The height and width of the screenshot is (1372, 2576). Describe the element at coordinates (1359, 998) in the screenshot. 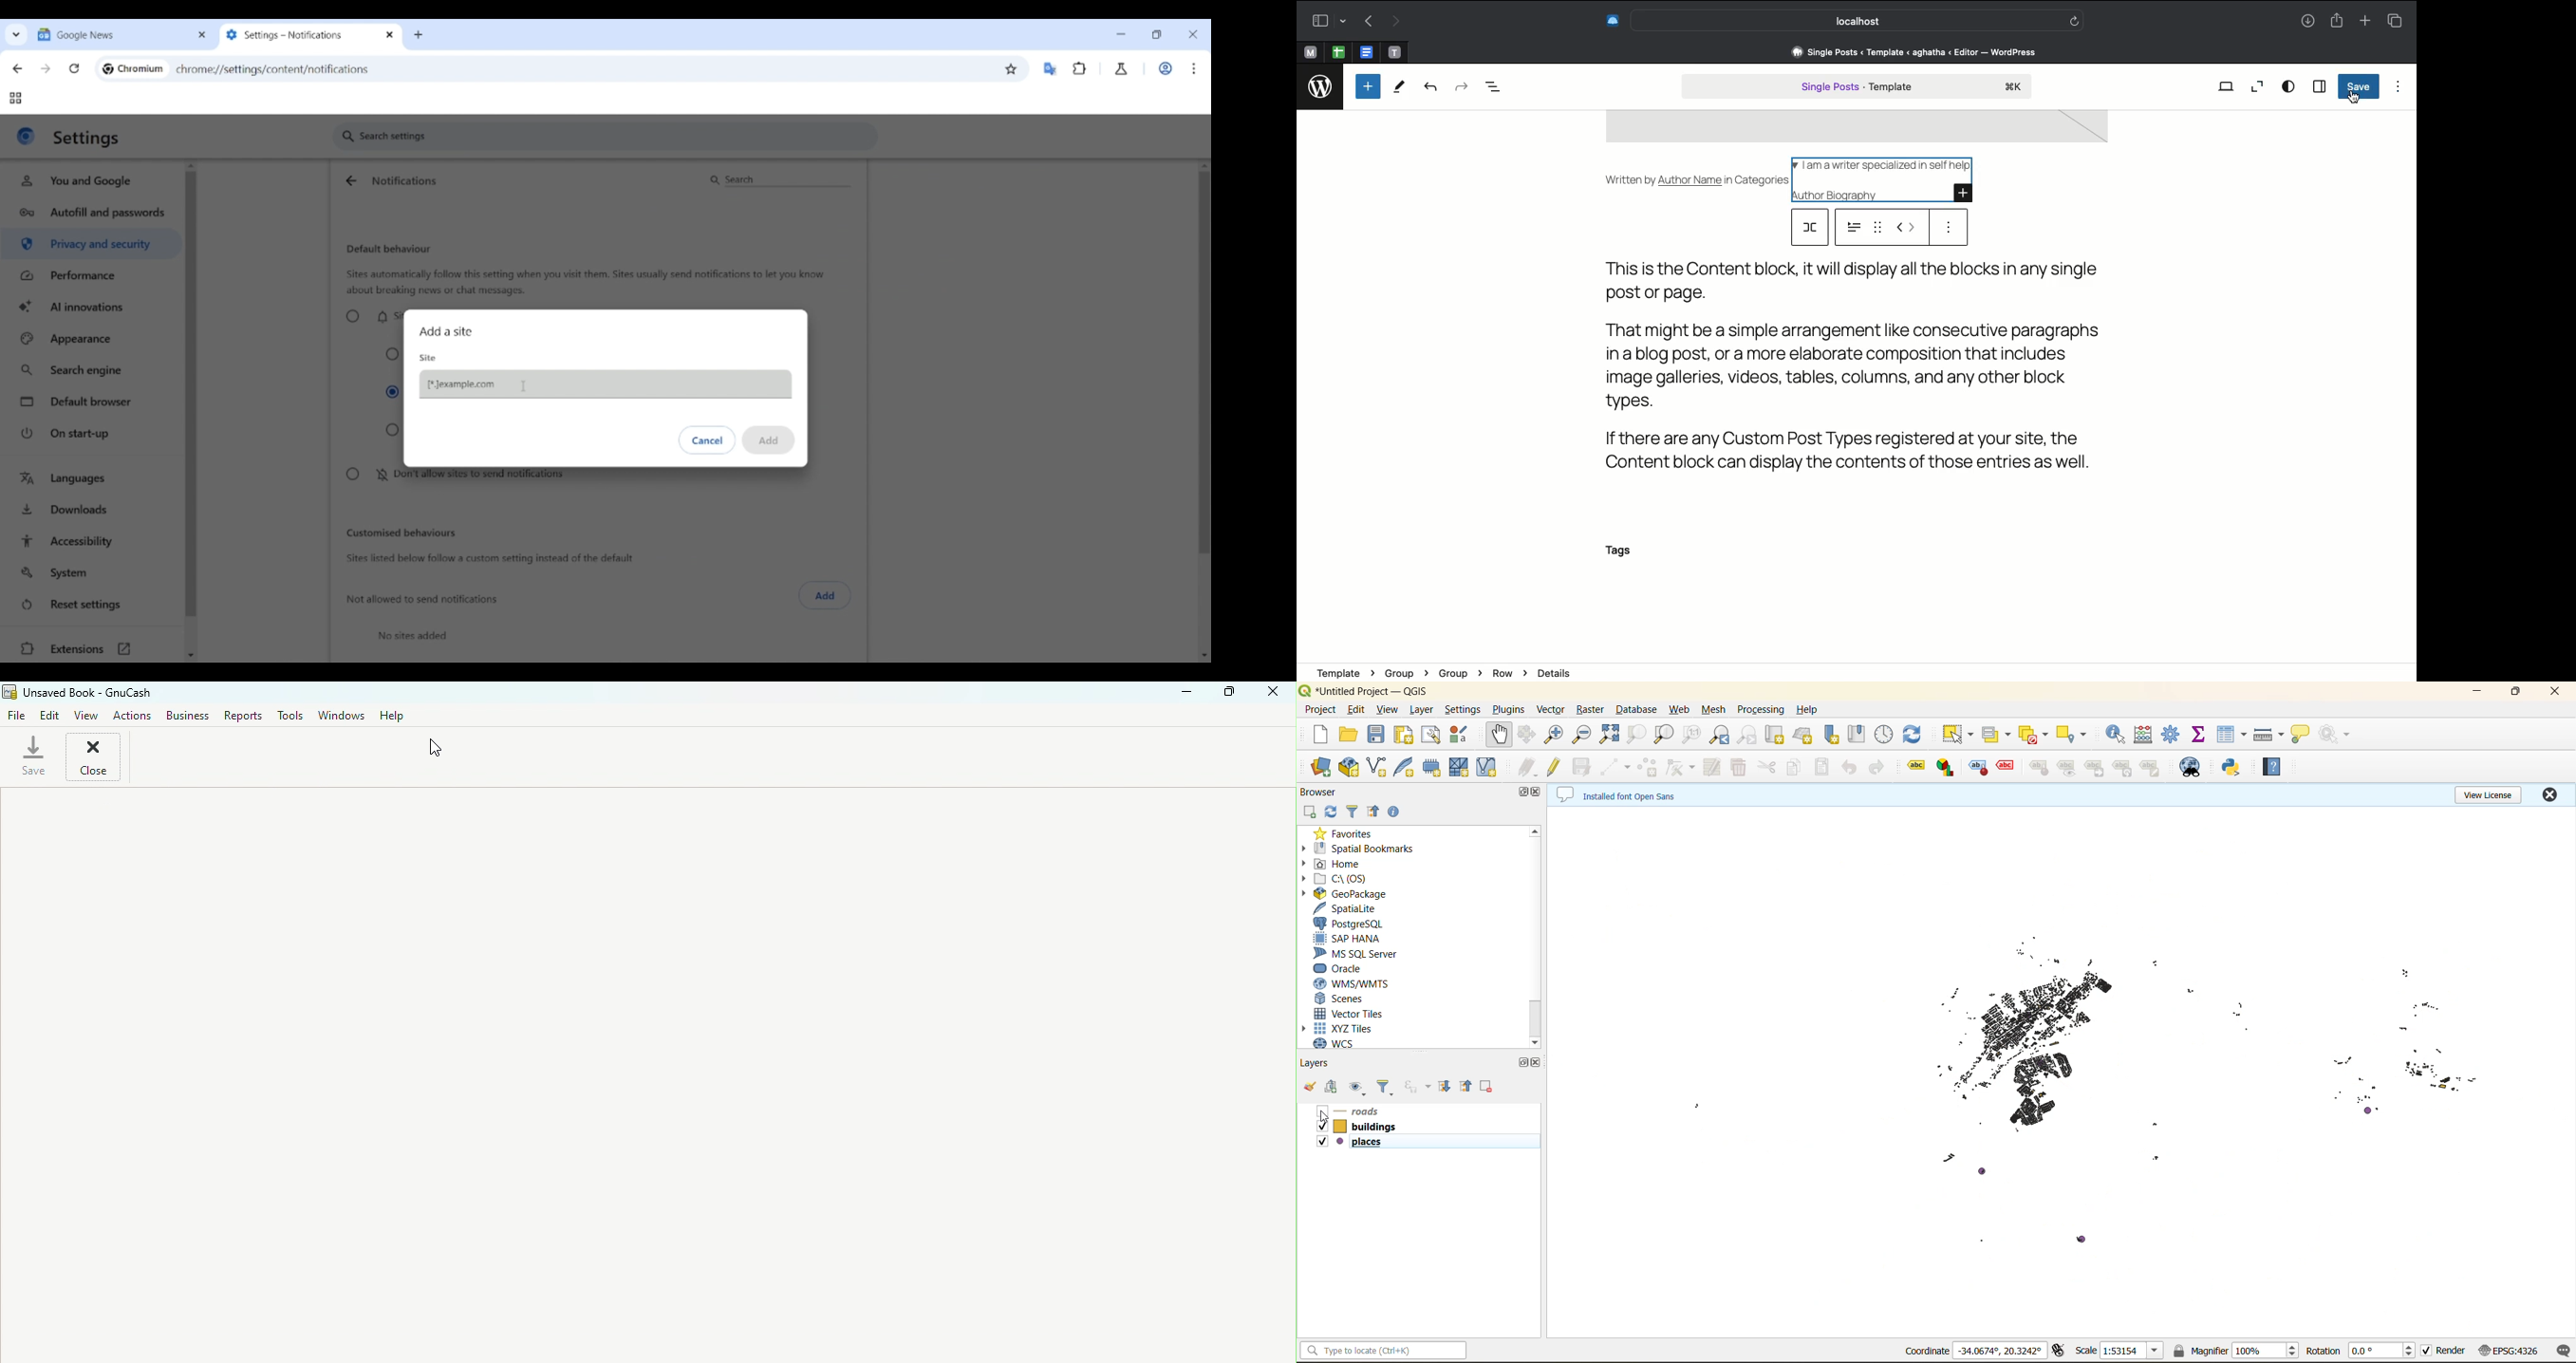

I see `scenes` at that location.